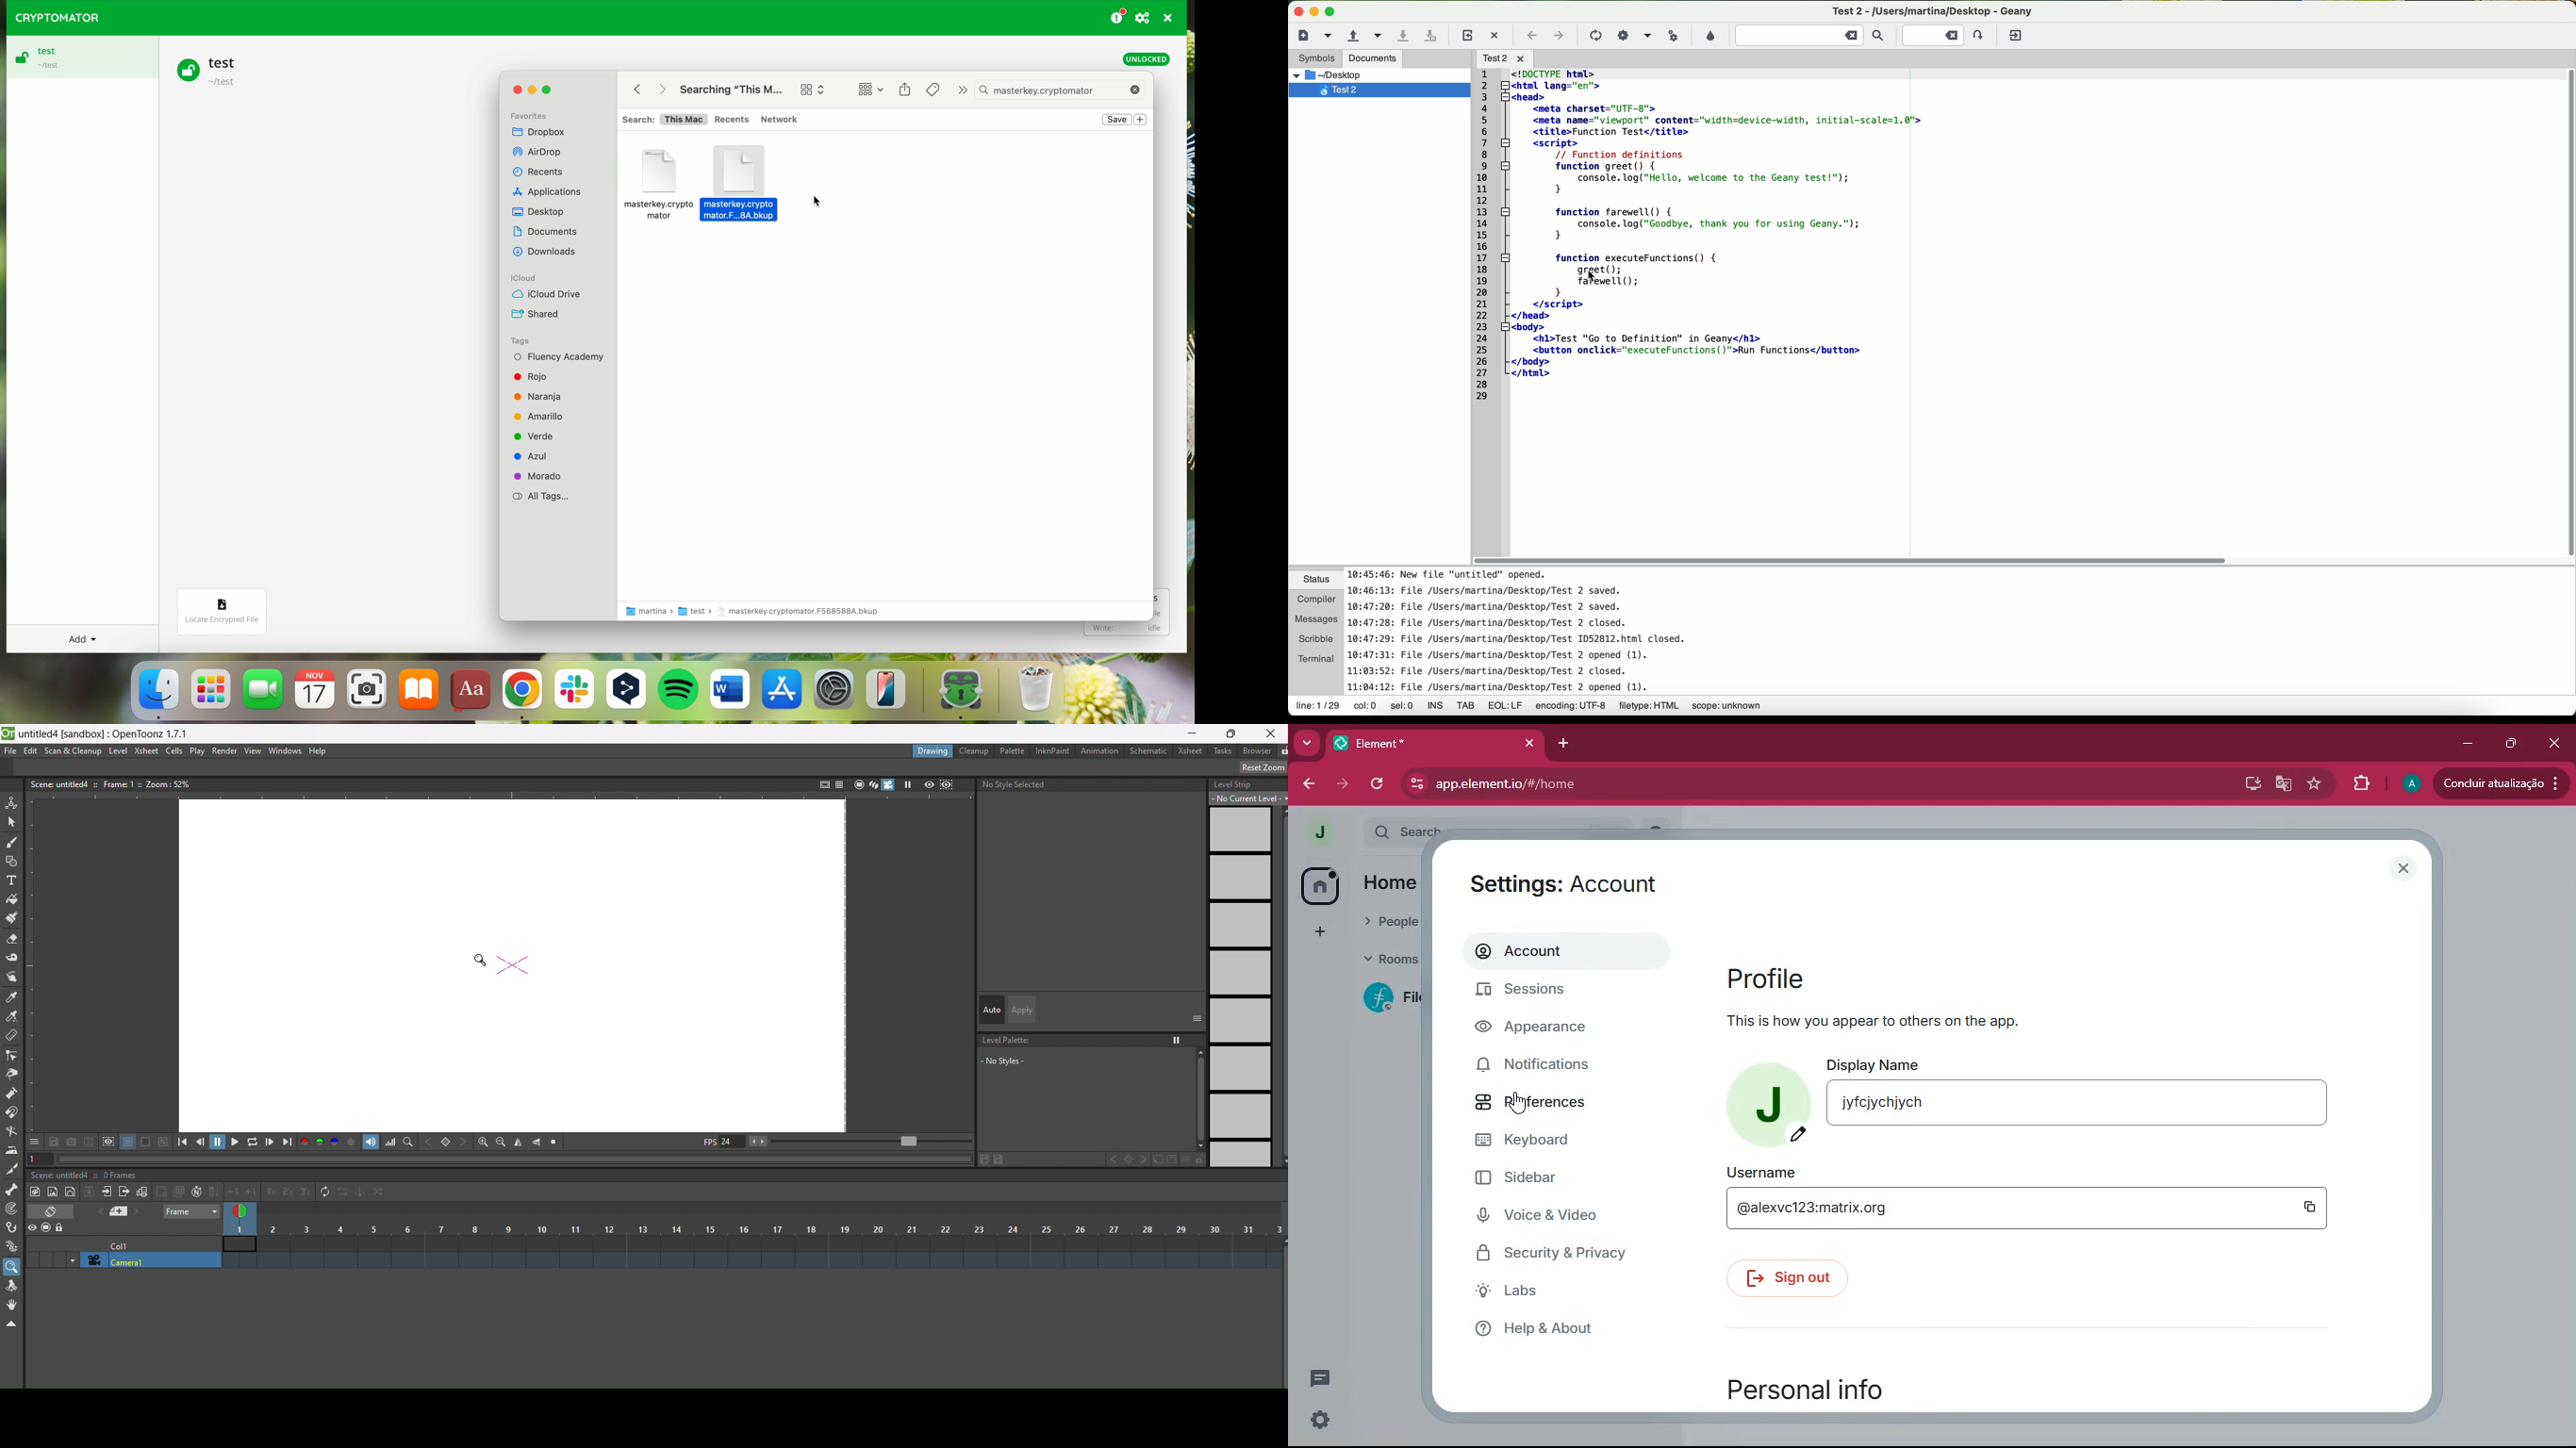 The height and width of the screenshot is (1456, 2576). I want to click on skeleton tool, so click(13, 1191).